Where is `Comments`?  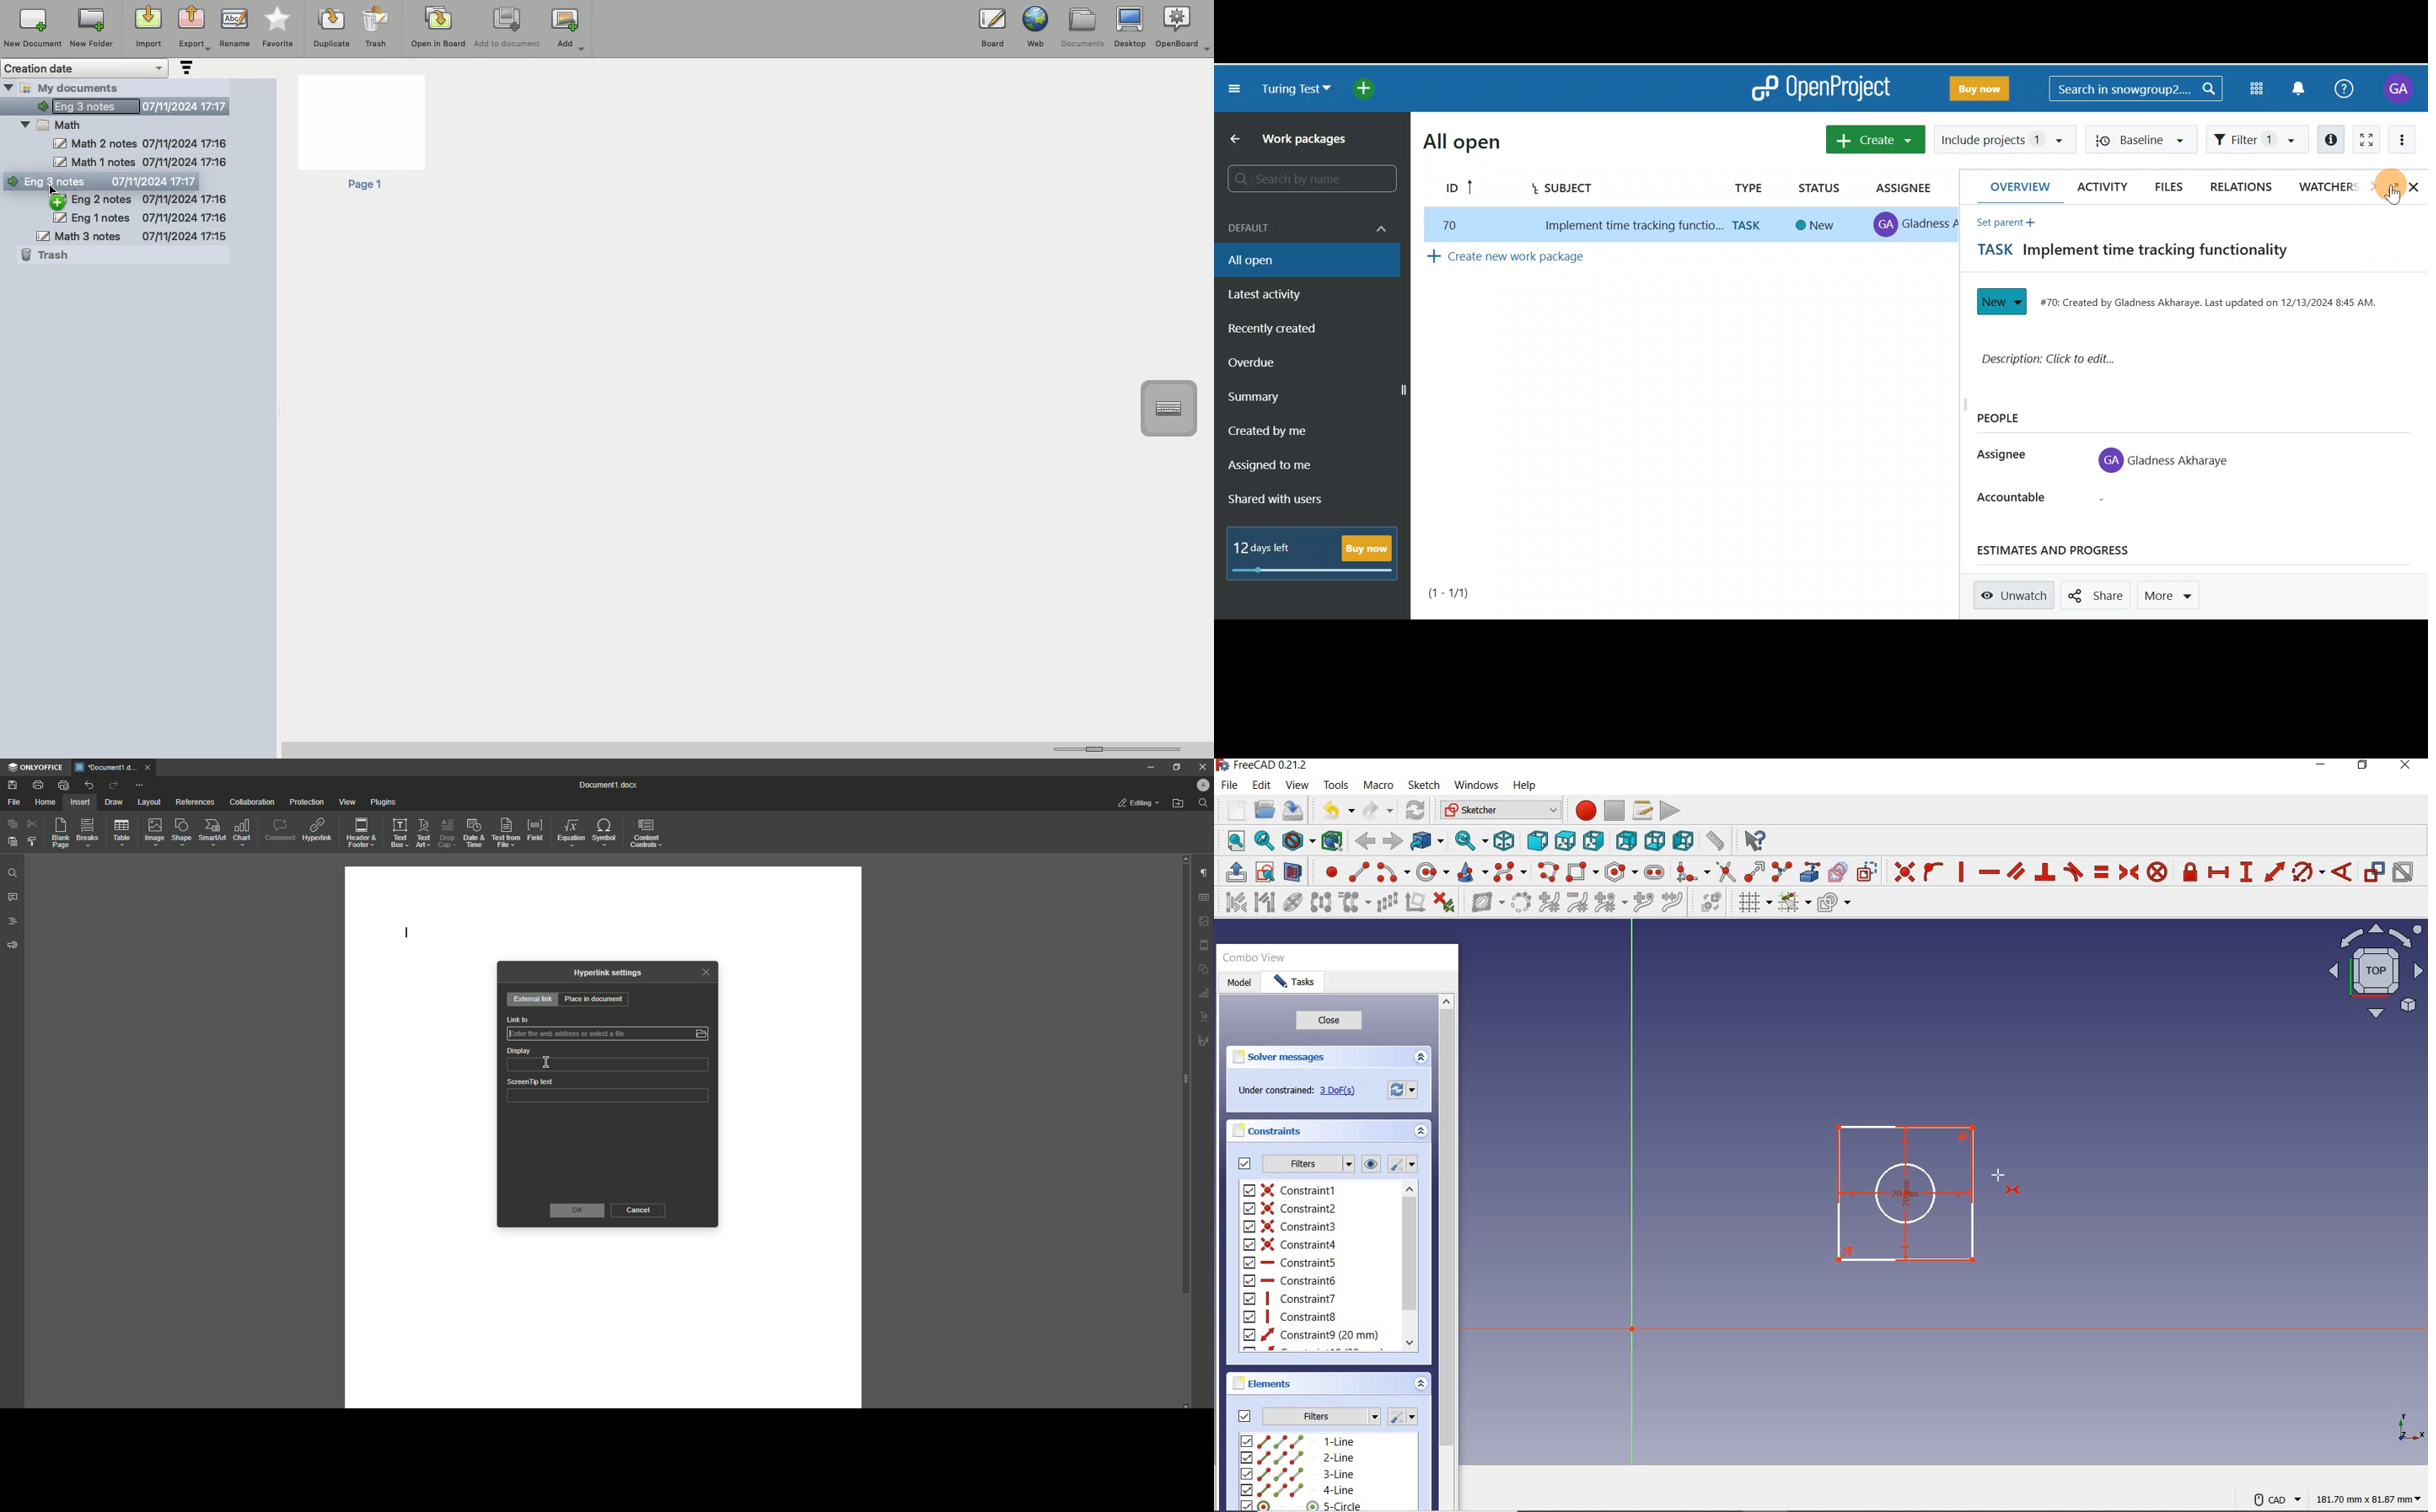 Comments is located at coordinates (13, 897).